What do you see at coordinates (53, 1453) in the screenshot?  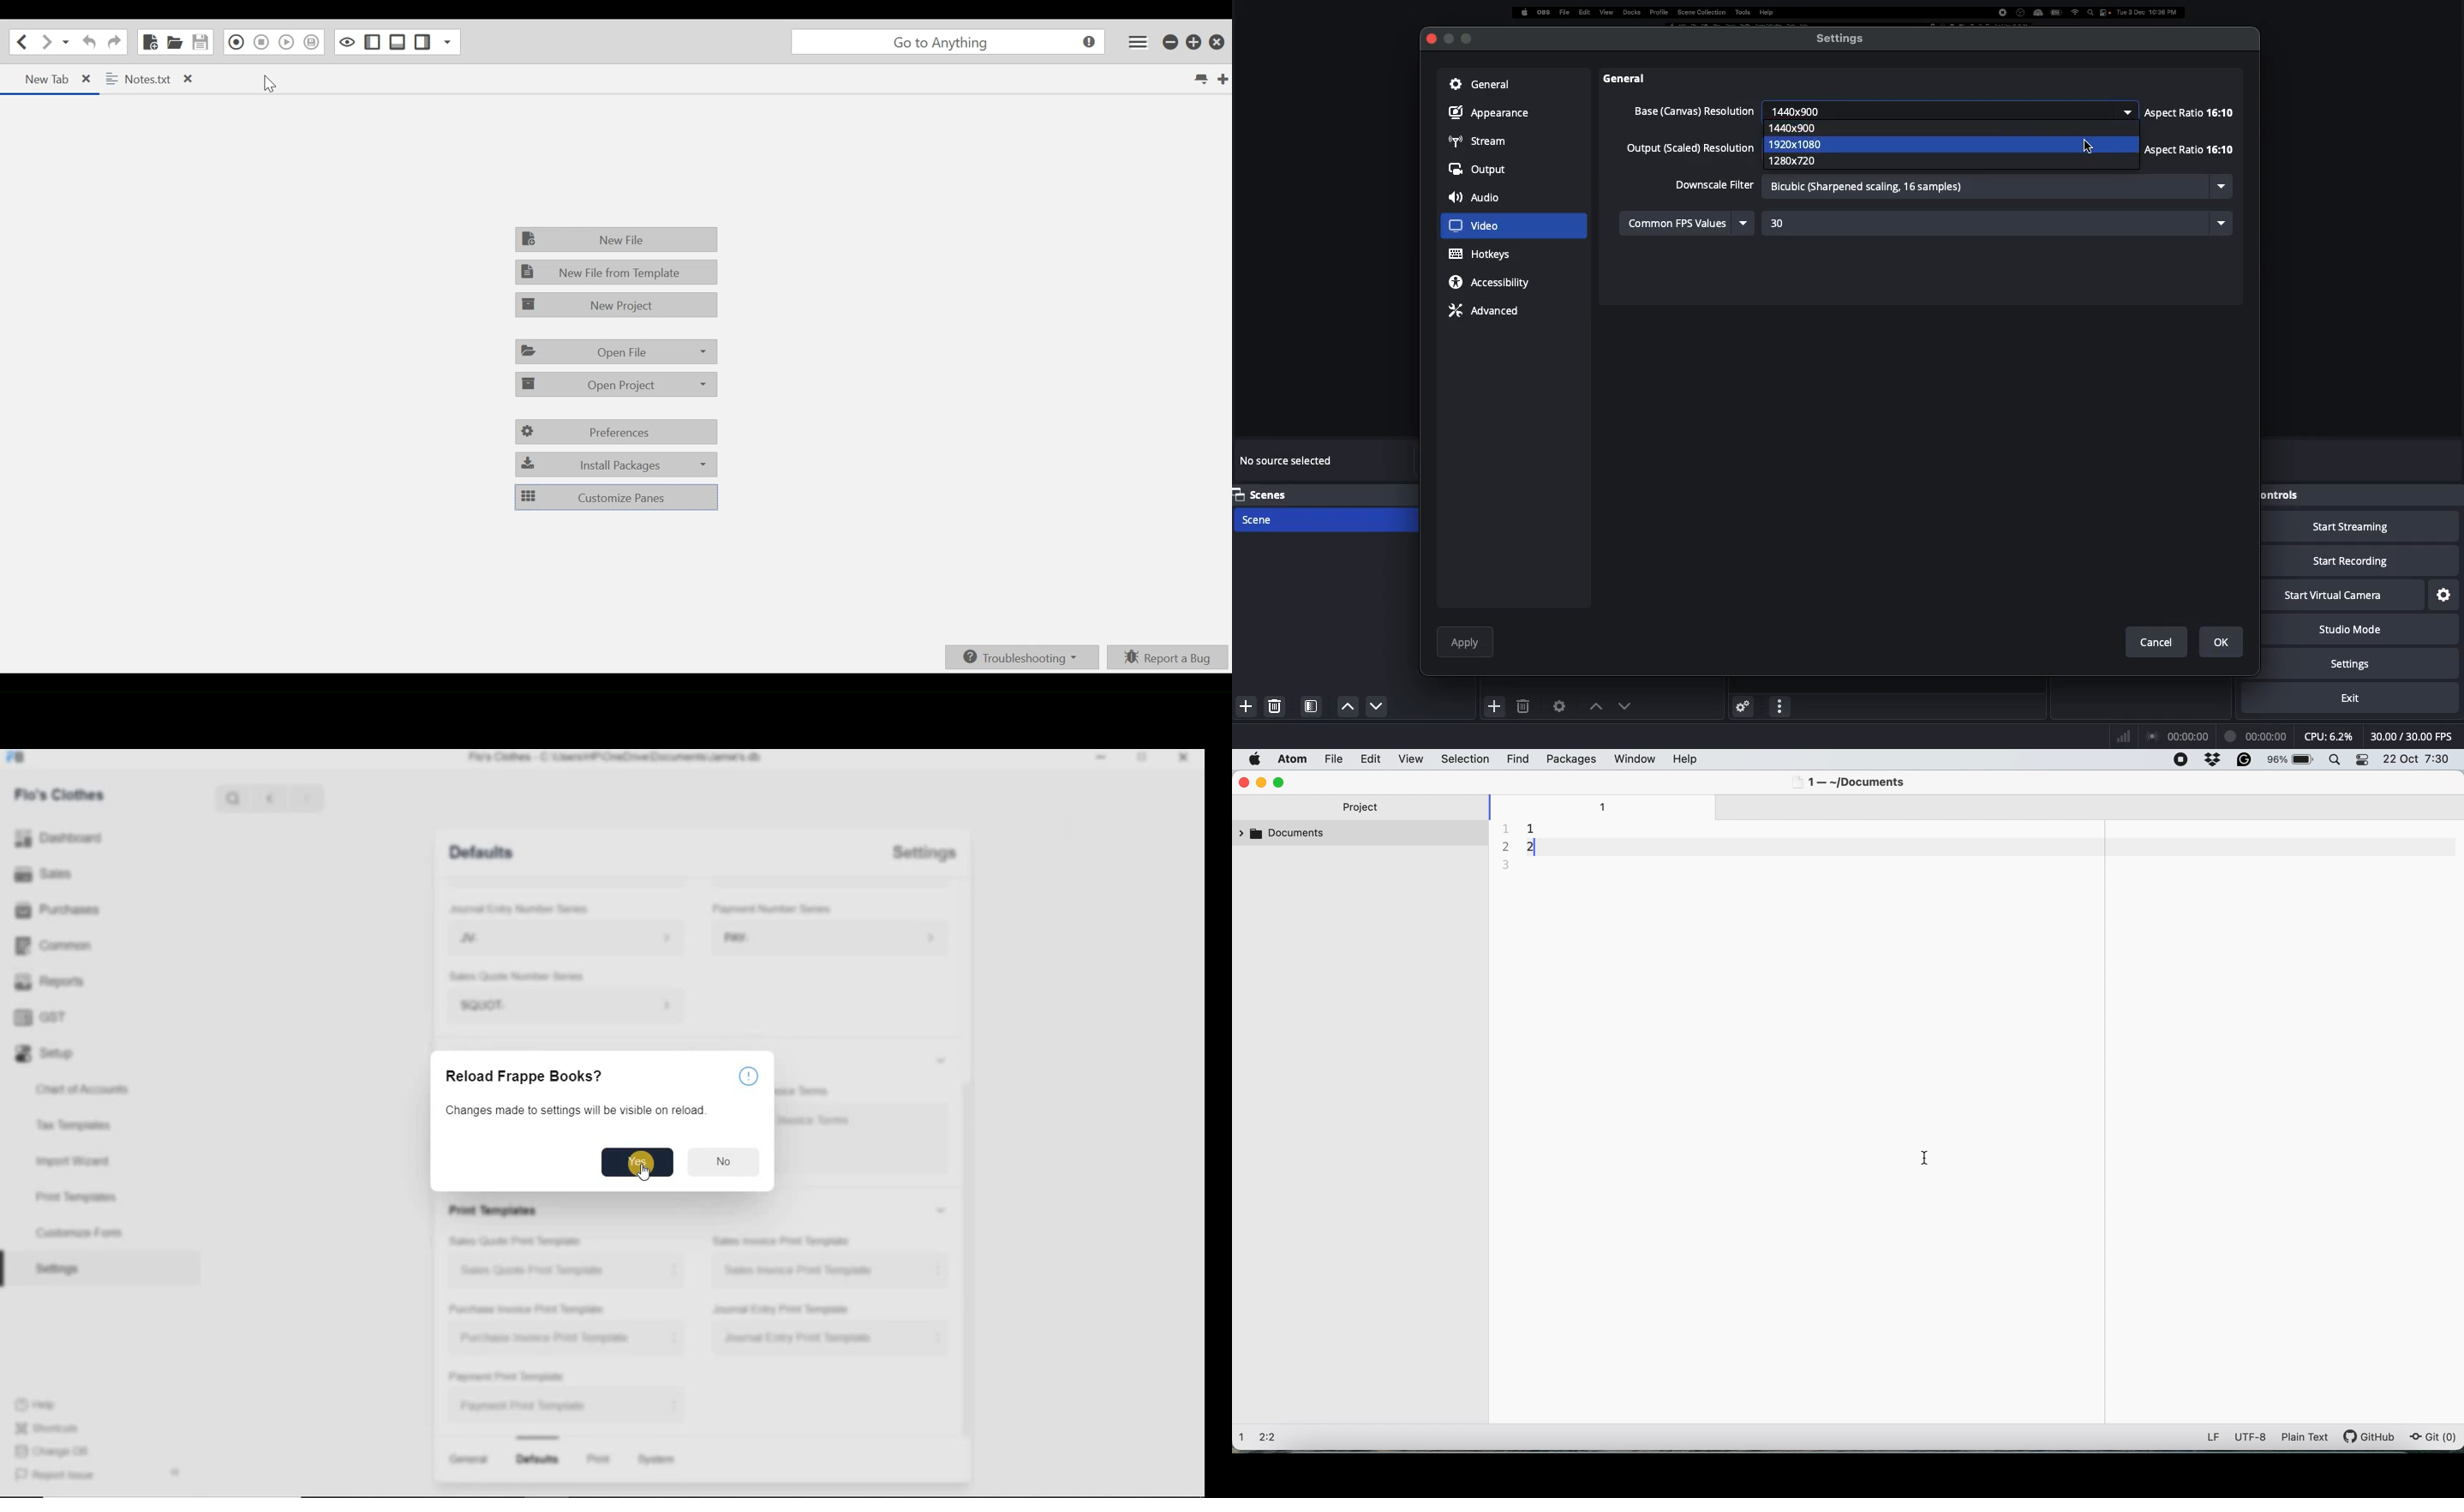 I see `Change DB` at bounding box center [53, 1453].